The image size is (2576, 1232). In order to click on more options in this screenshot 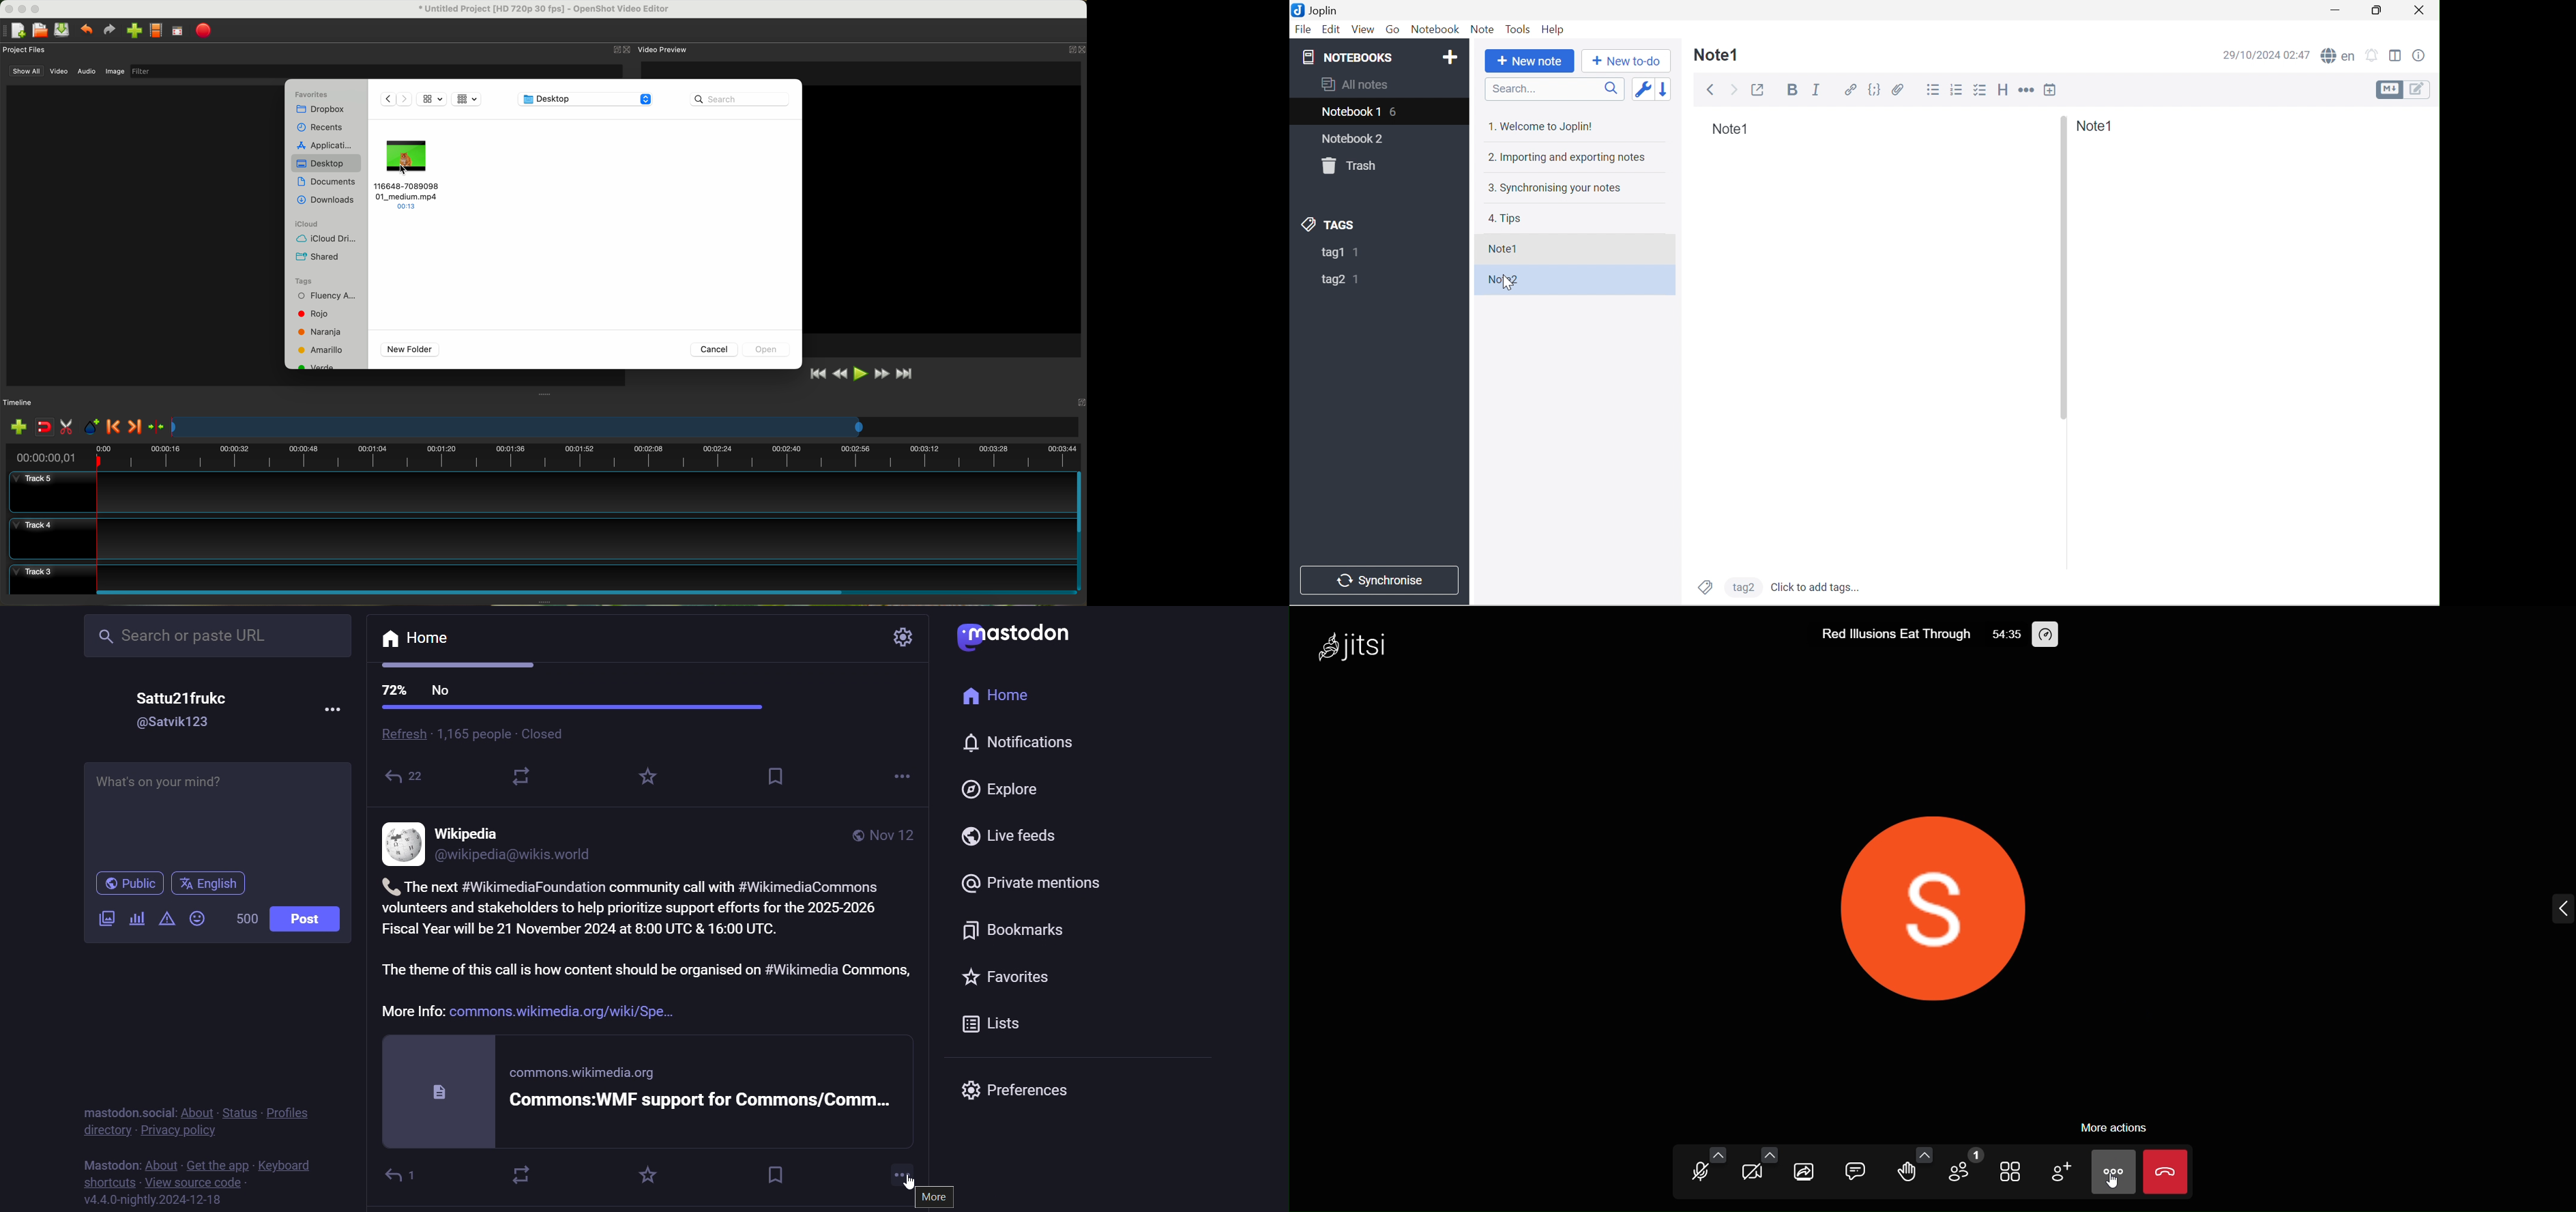, I will do `click(901, 777)`.